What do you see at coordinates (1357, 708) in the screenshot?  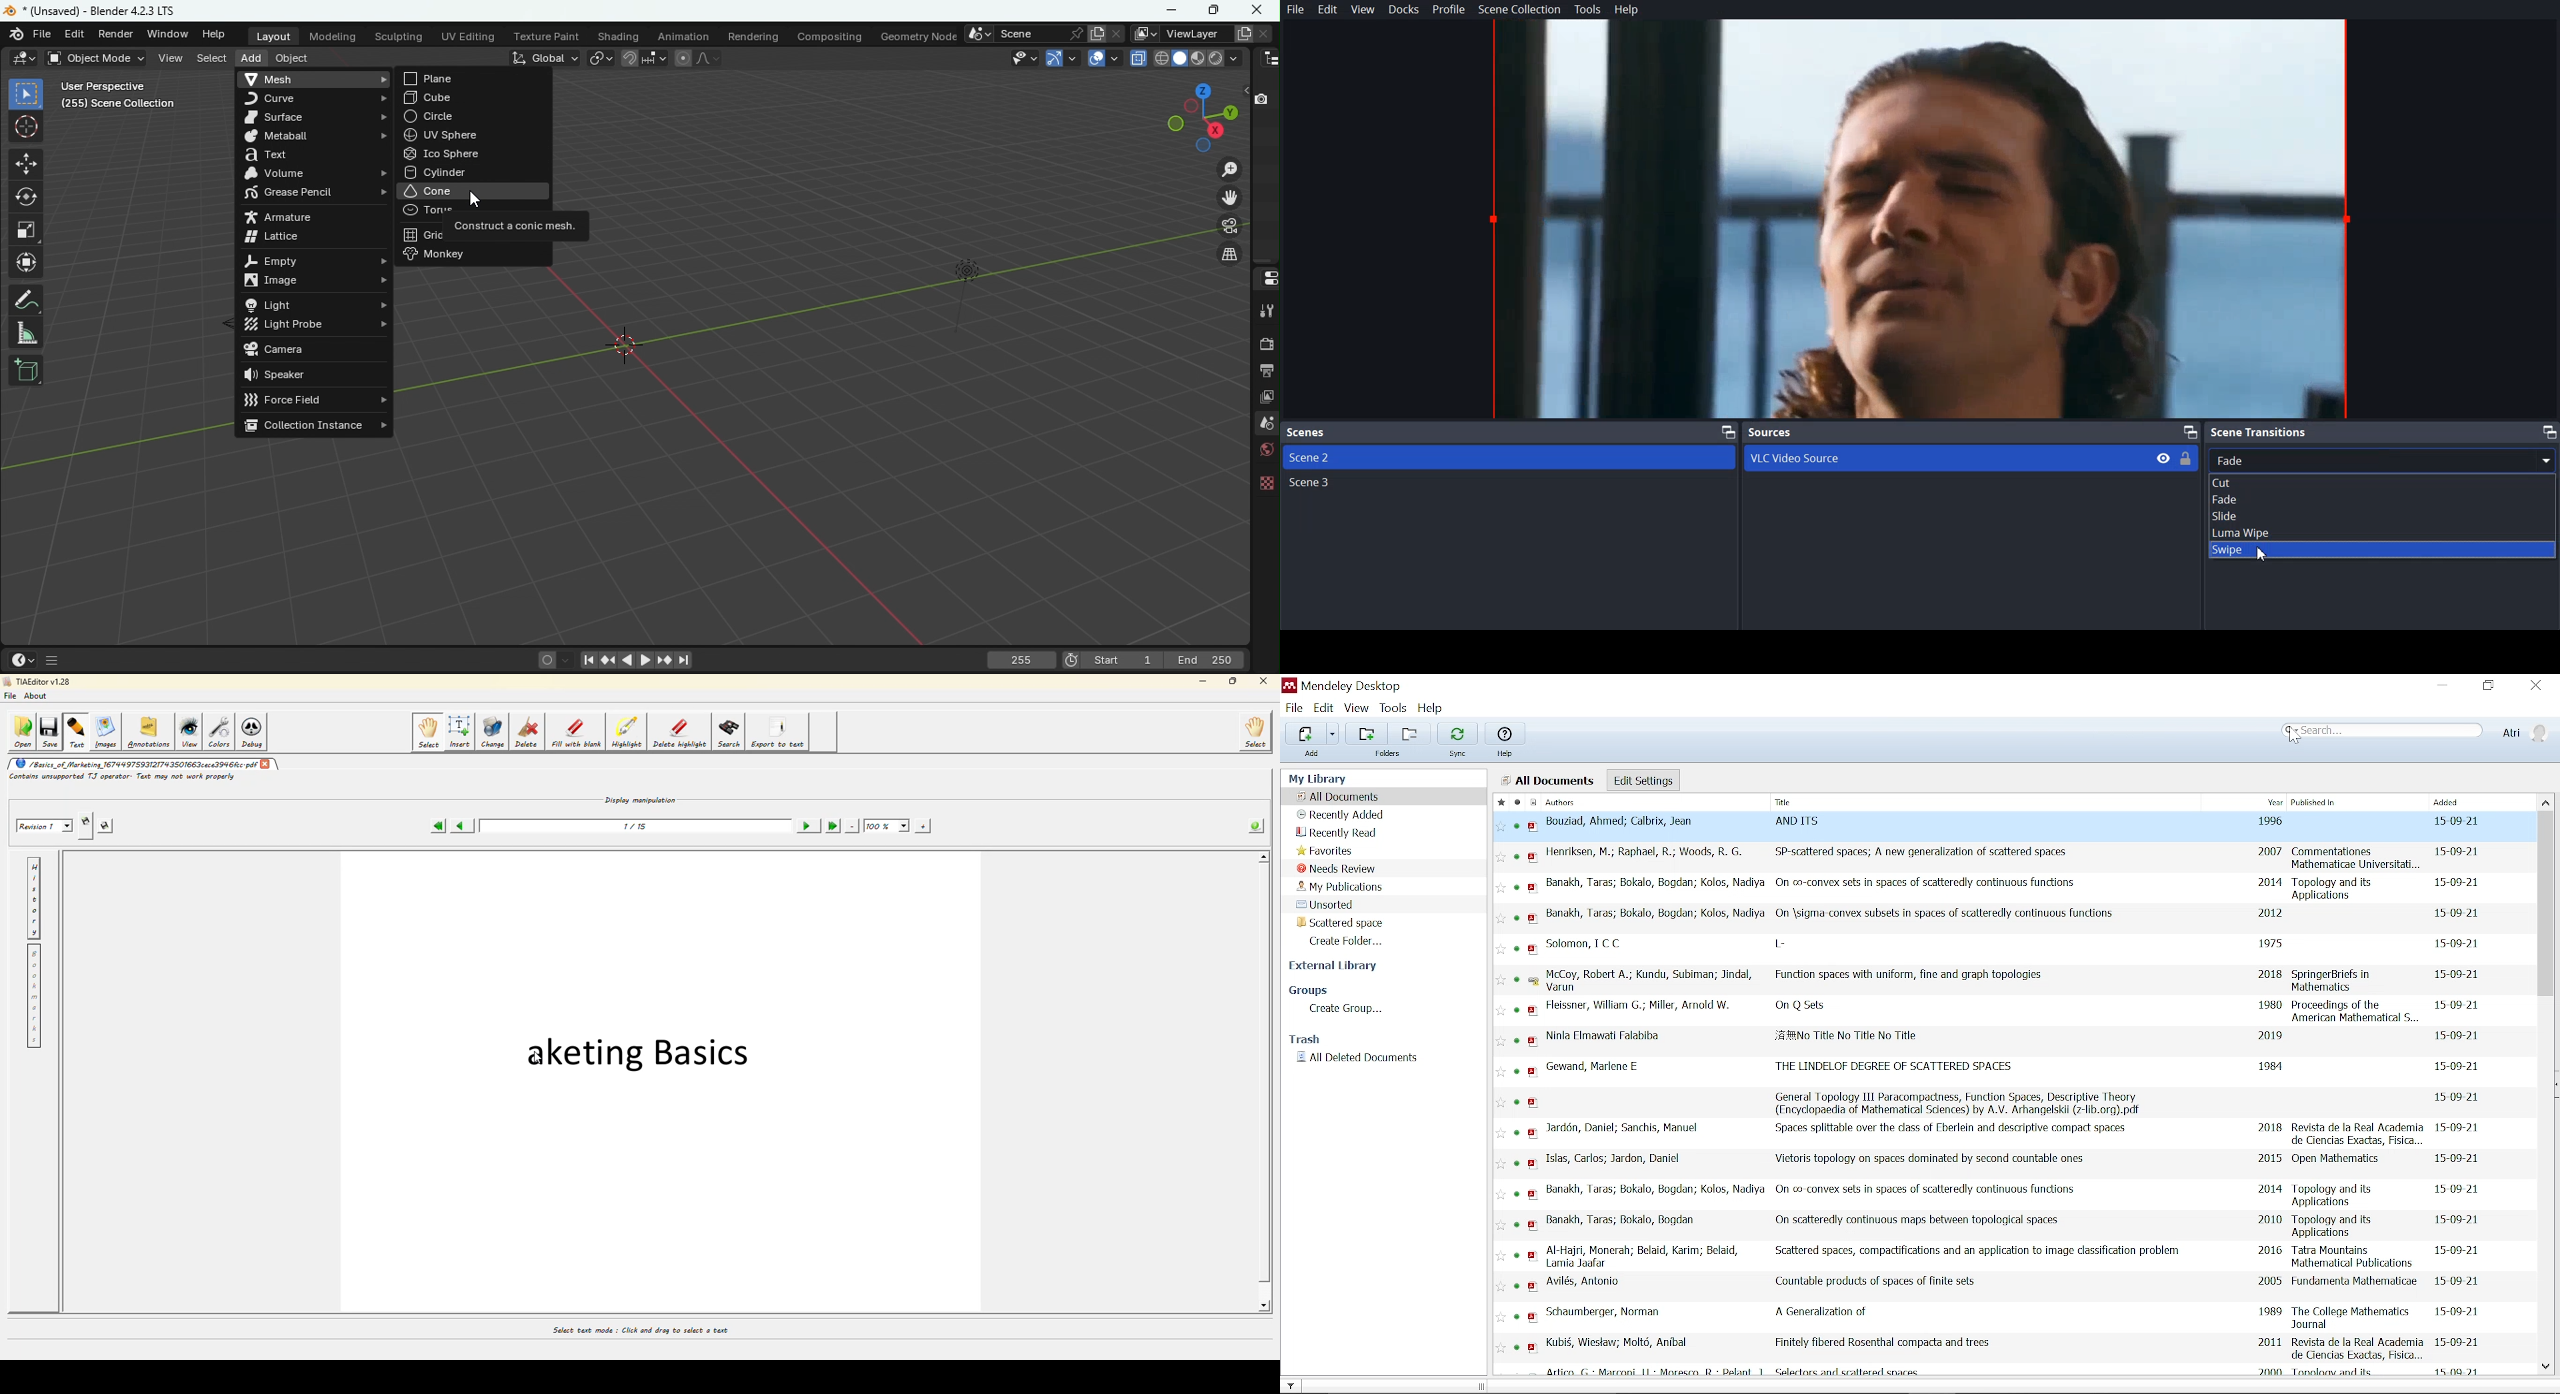 I see `View` at bounding box center [1357, 708].